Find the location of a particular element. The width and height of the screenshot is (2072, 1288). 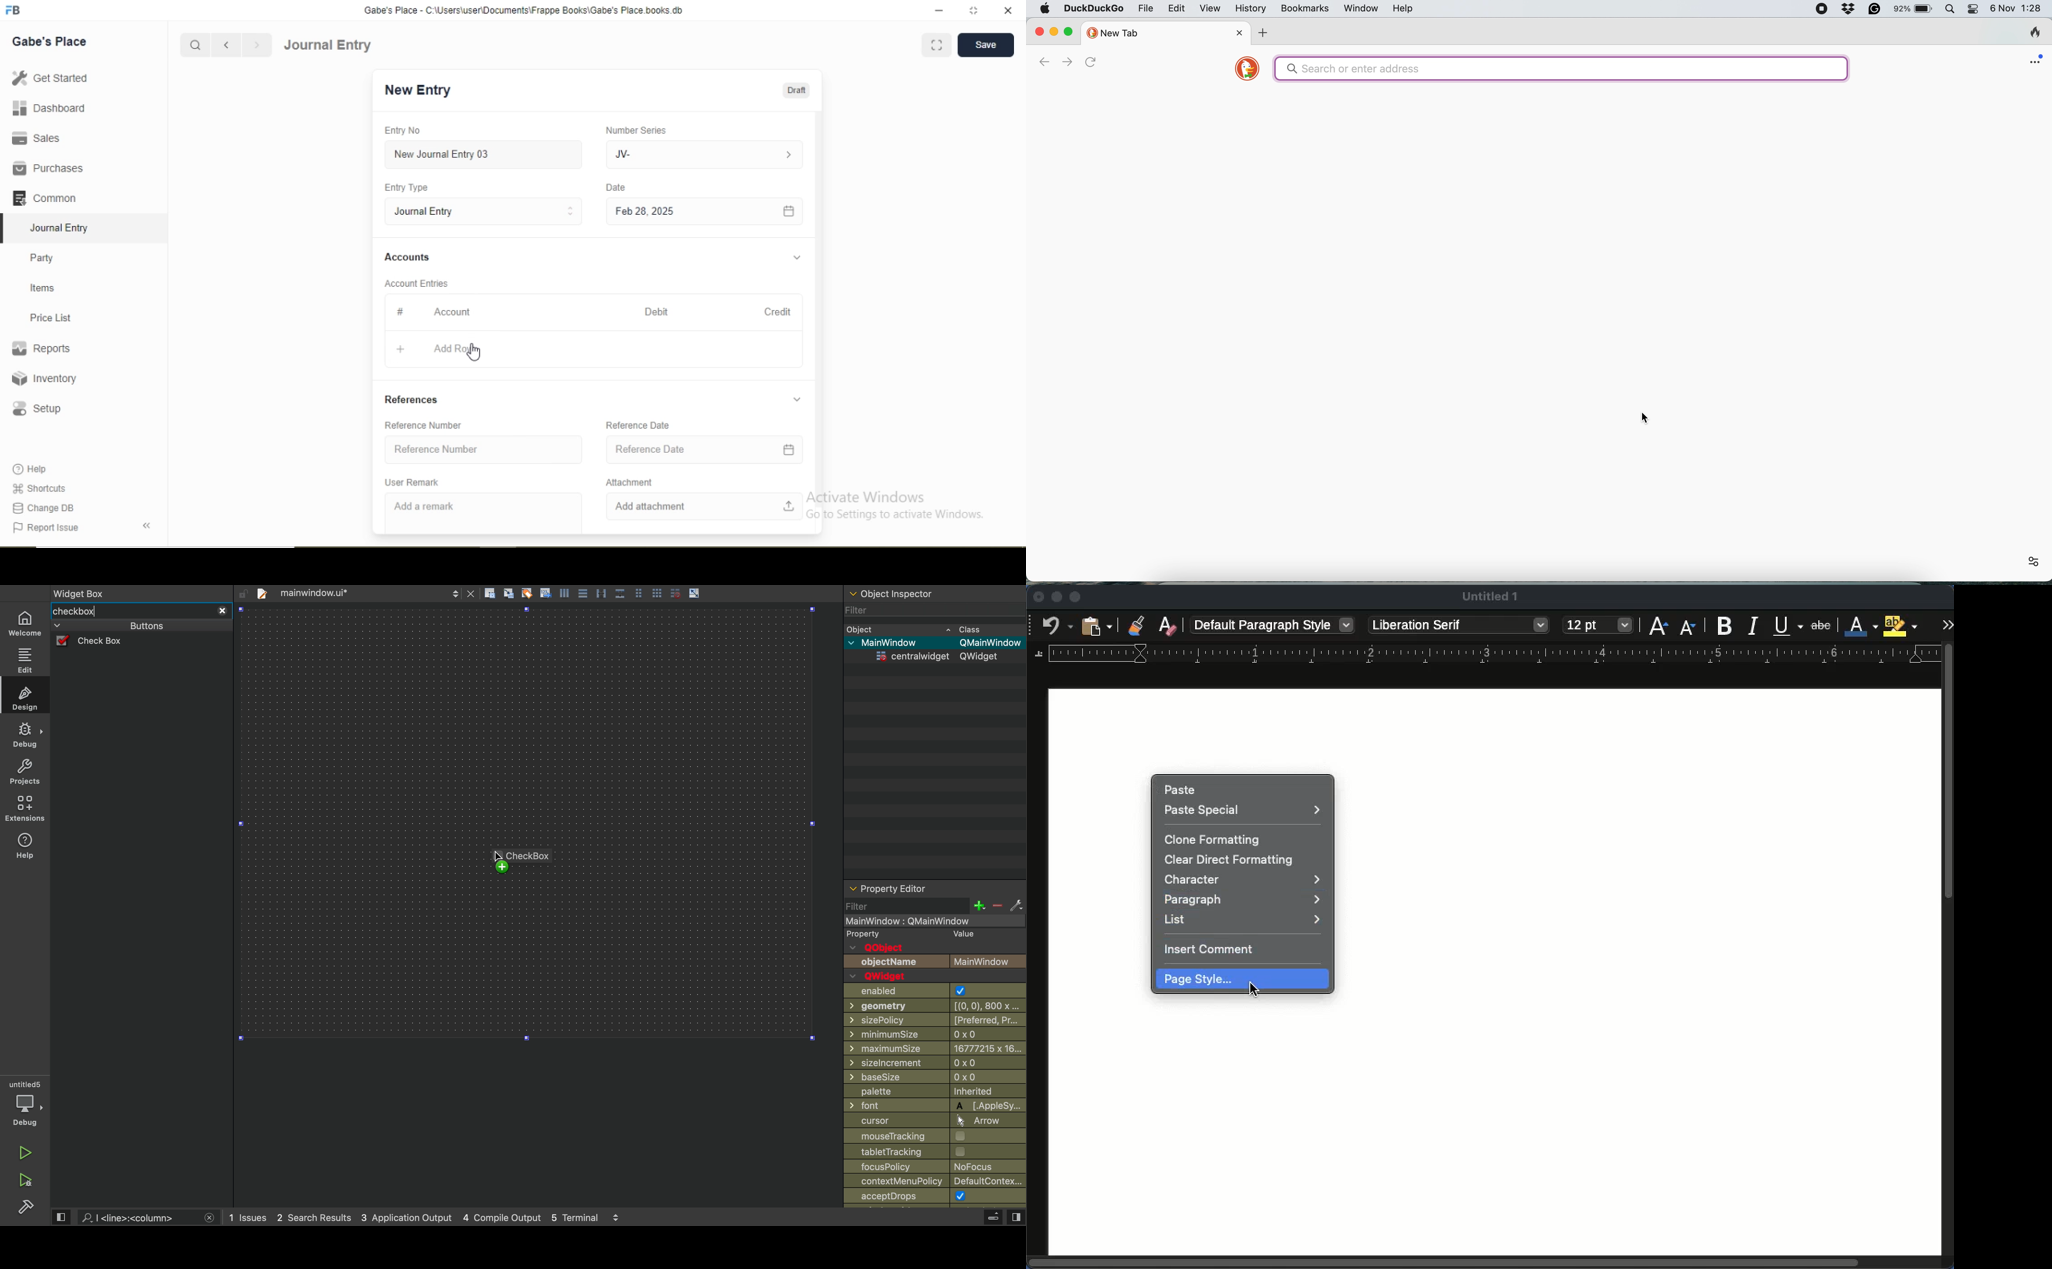

context menu place is located at coordinates (937, 1182).